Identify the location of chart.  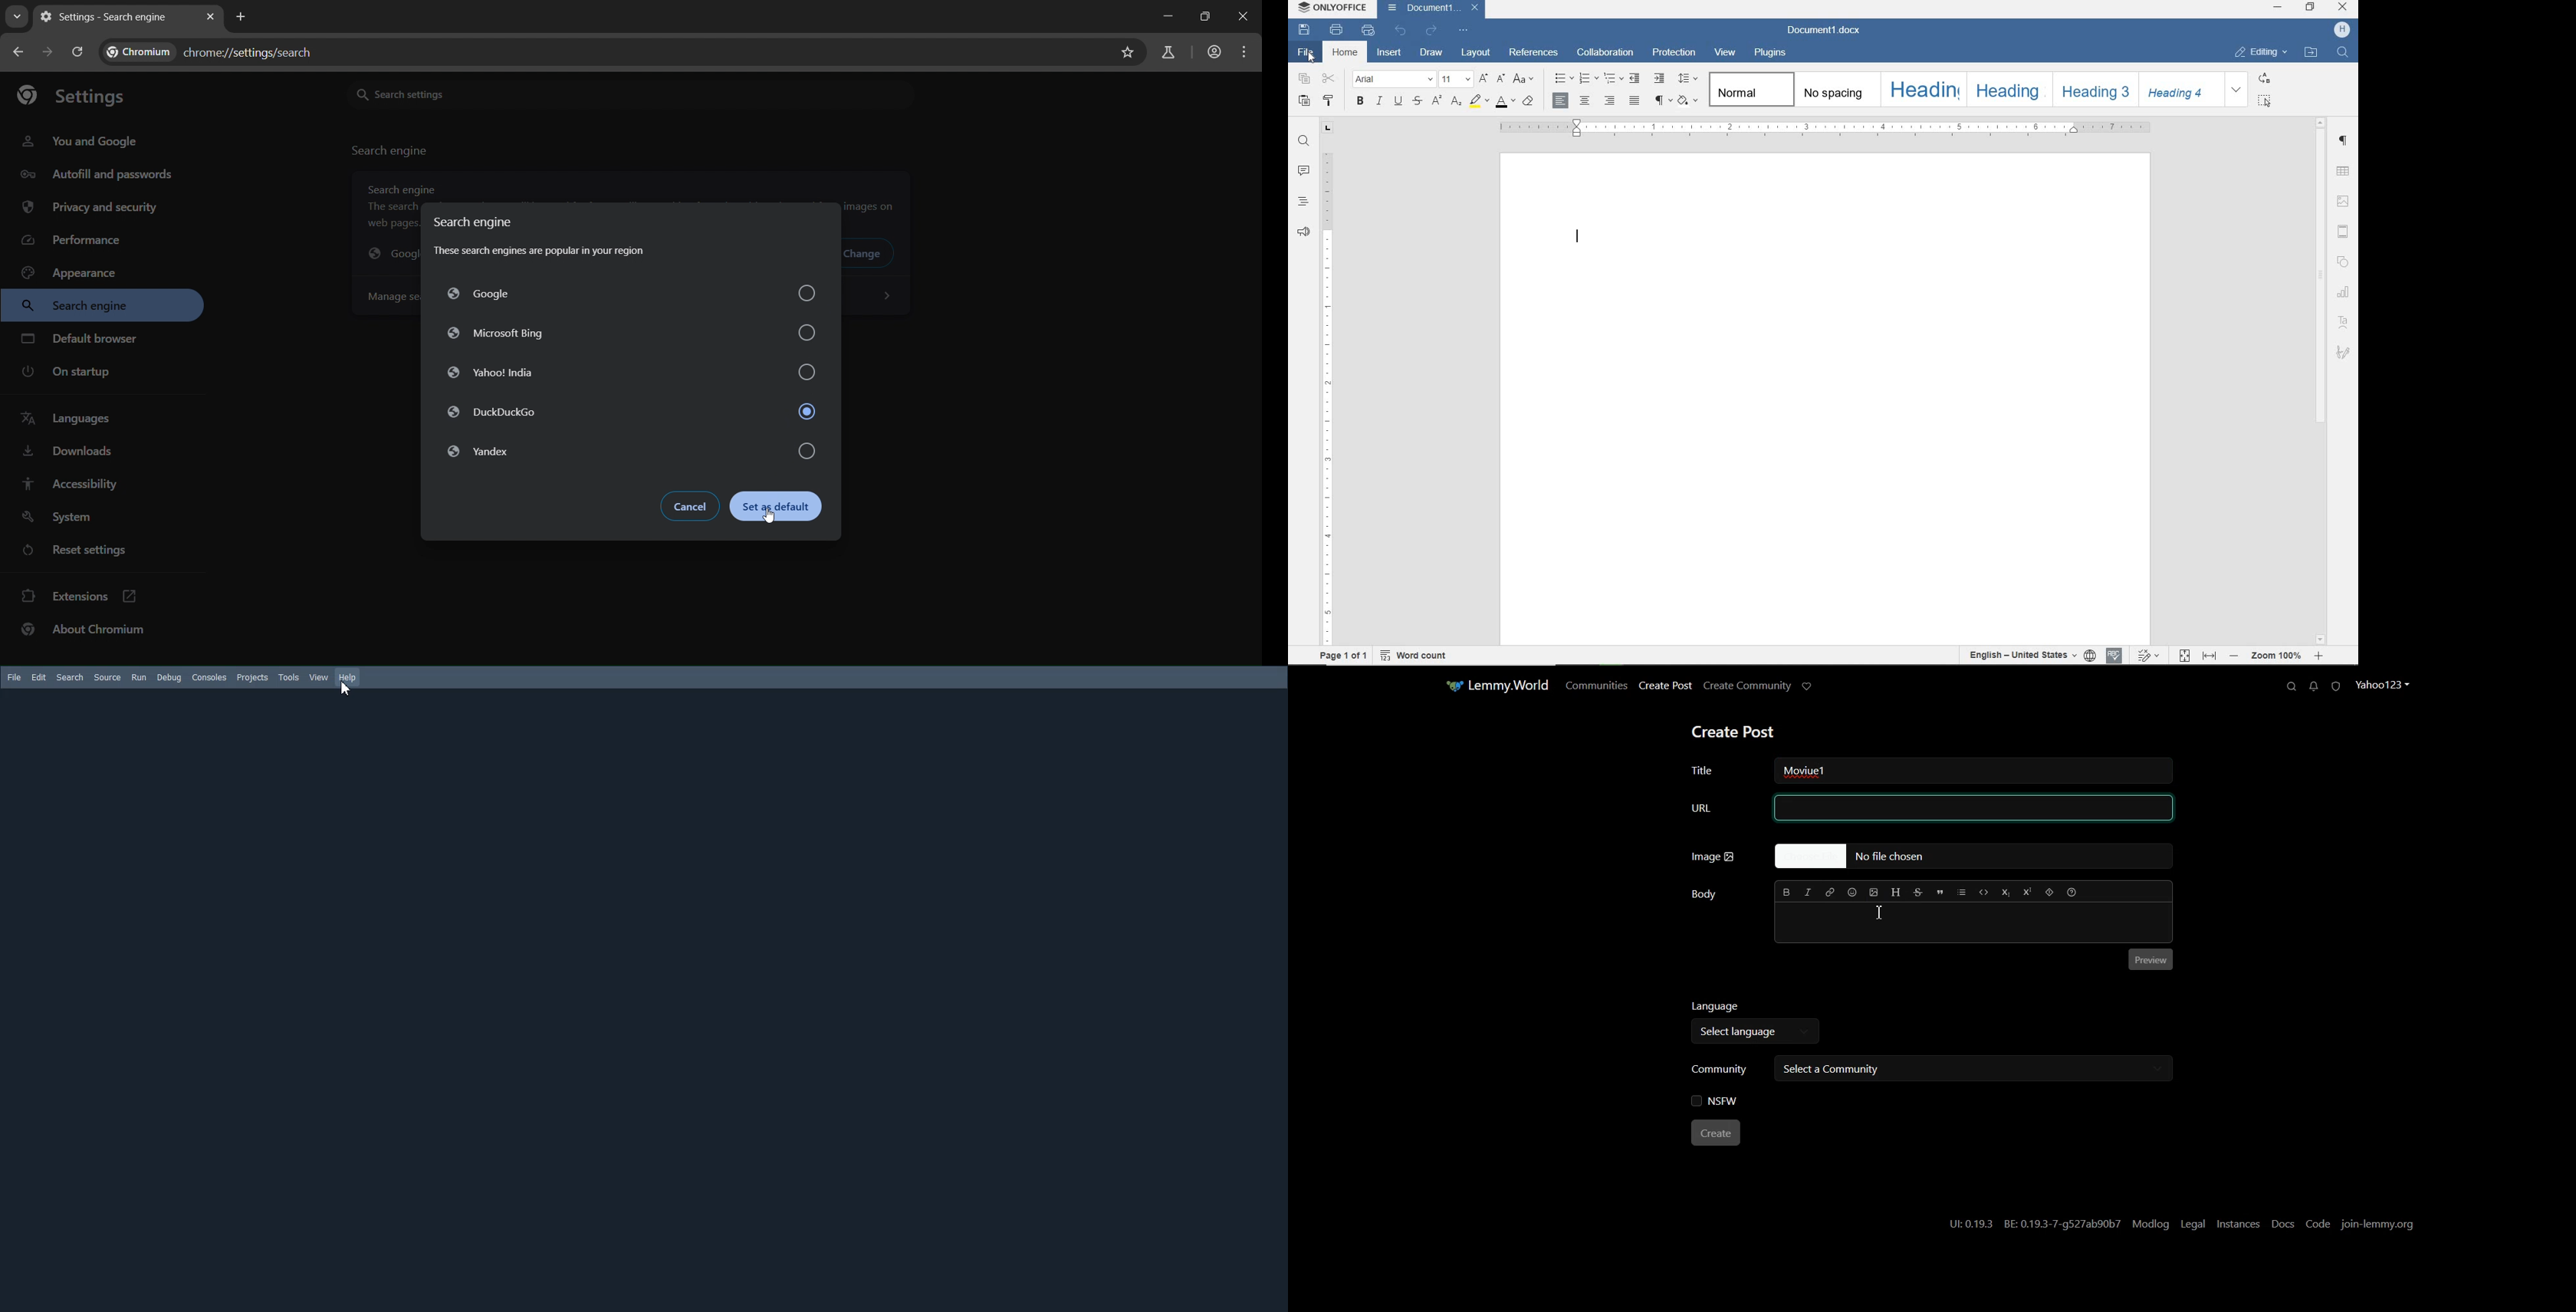
(2344, 292).